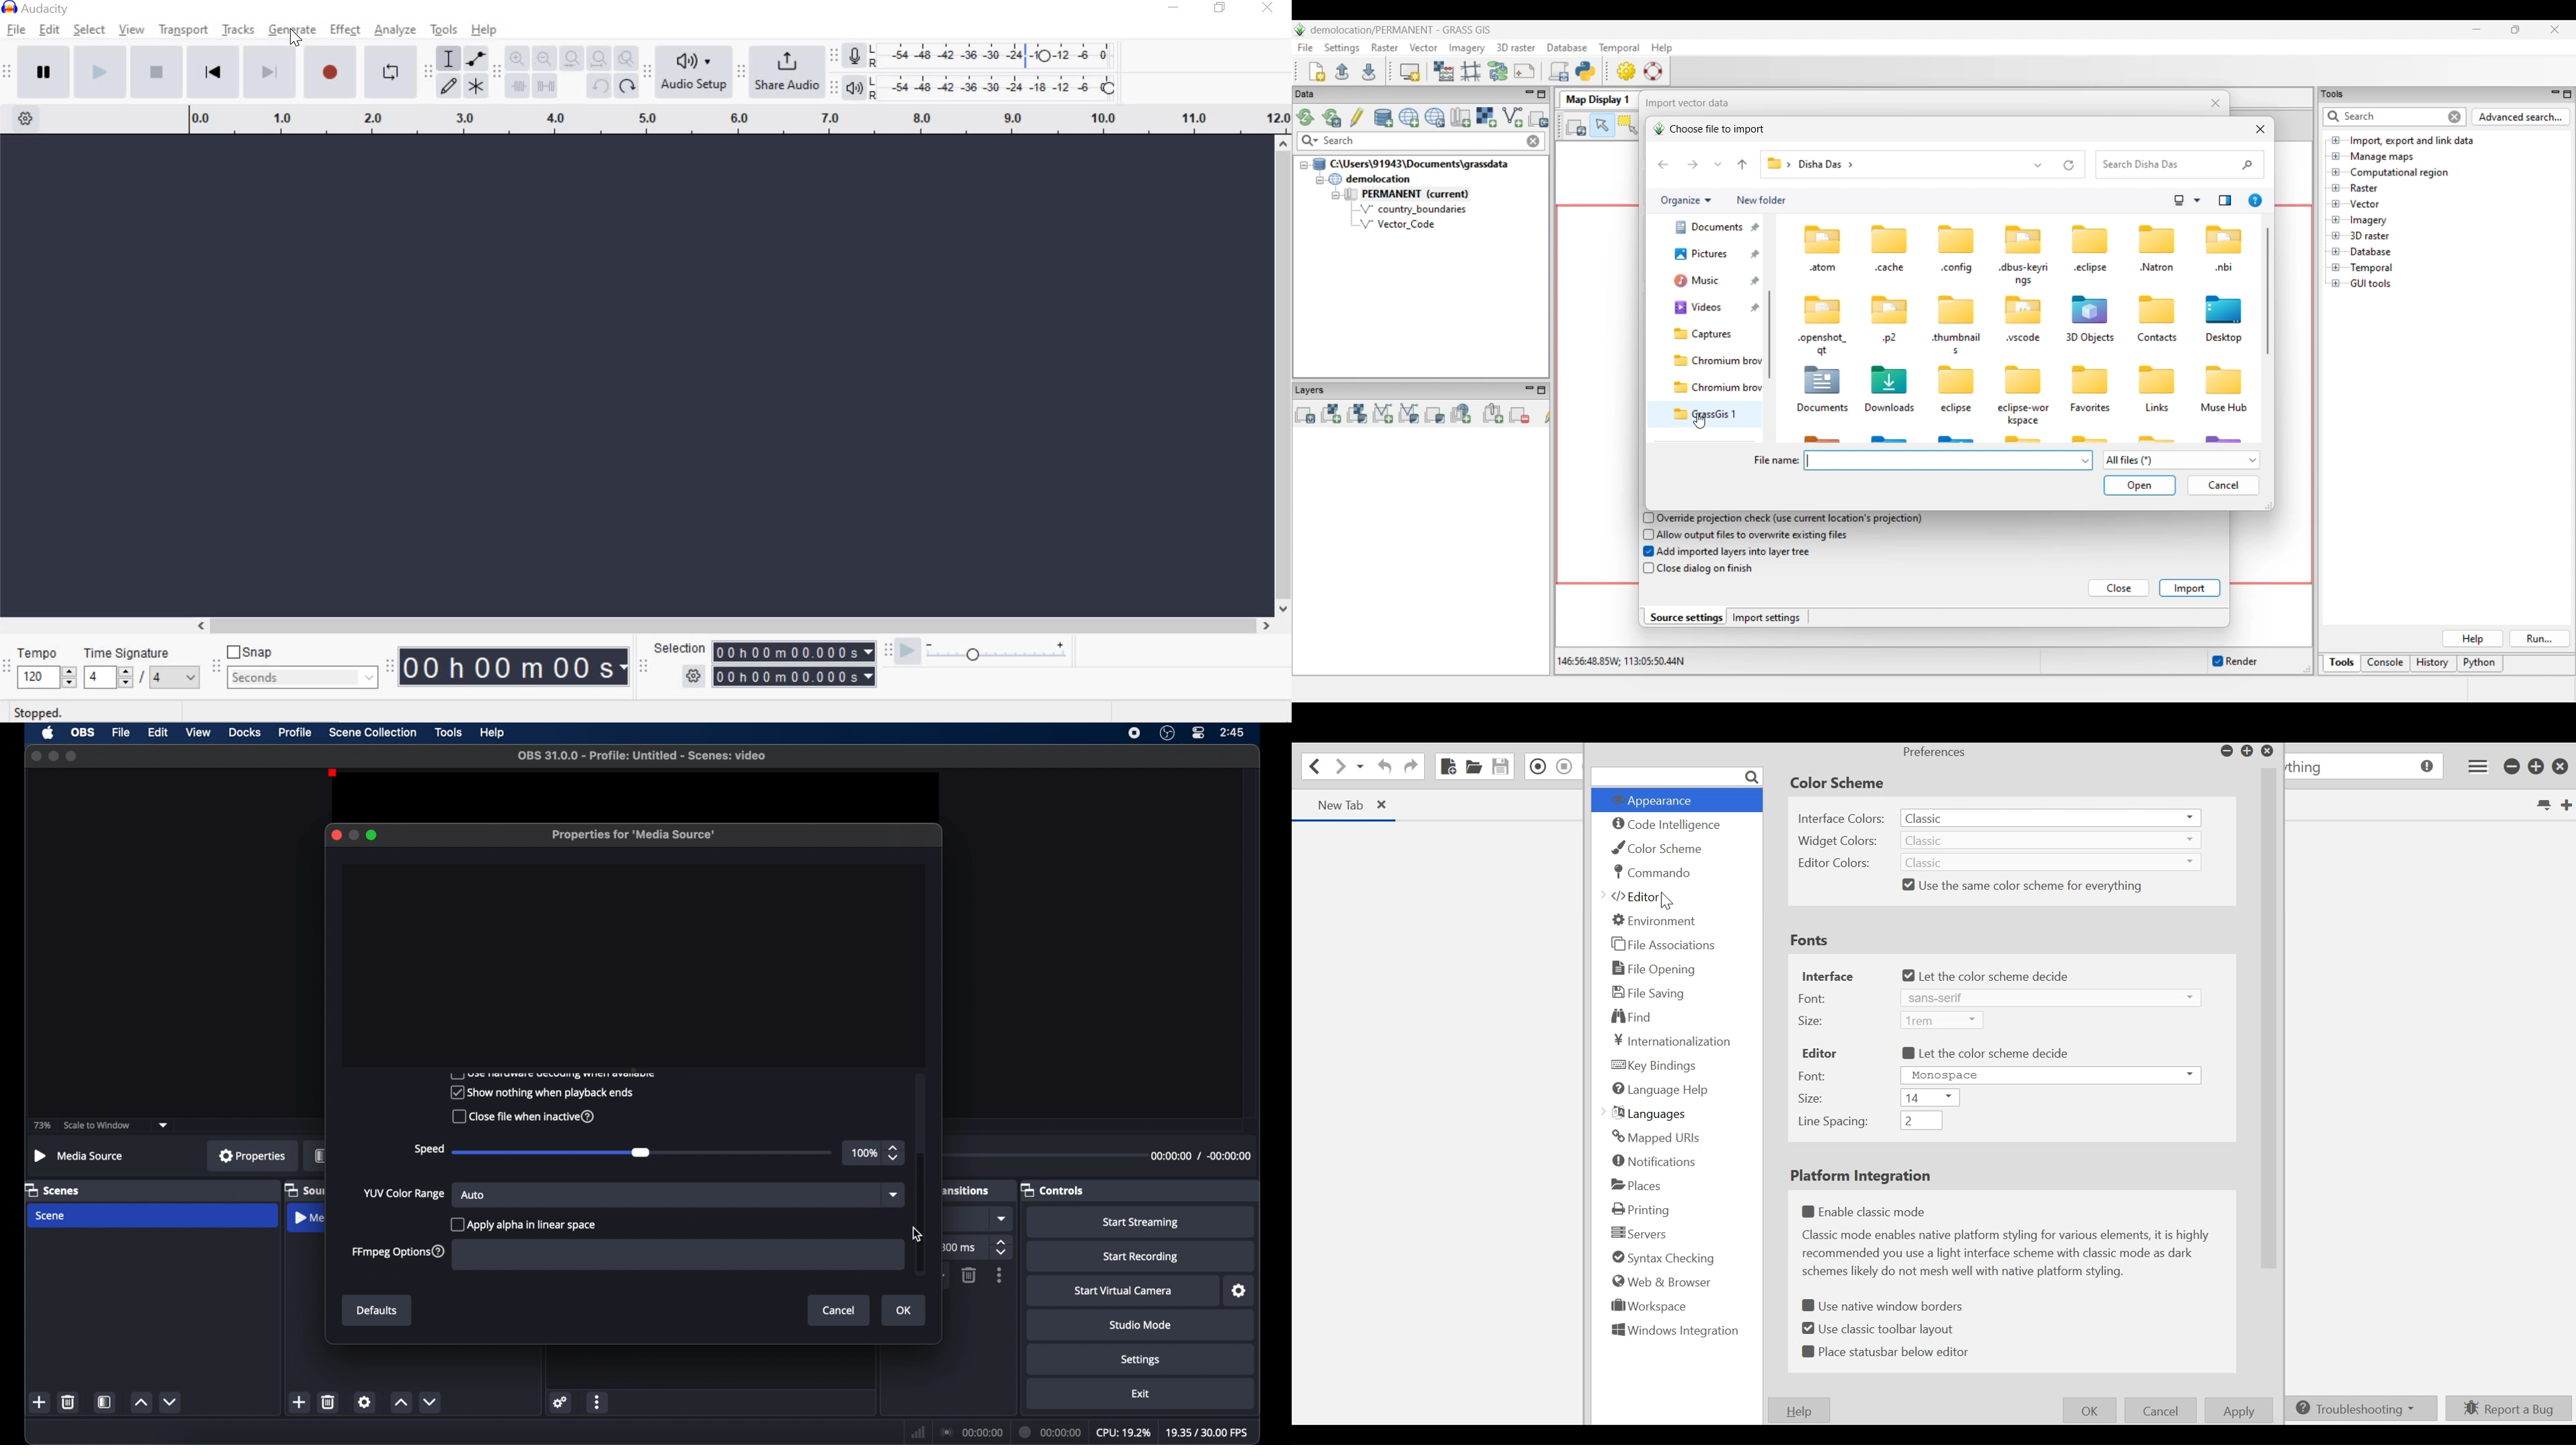 The height and width of the screenshot is (1456, 2576). What do you see at coordinates (493, 733) in the screenshot?
I see `help` at bounding box center [493, 733].